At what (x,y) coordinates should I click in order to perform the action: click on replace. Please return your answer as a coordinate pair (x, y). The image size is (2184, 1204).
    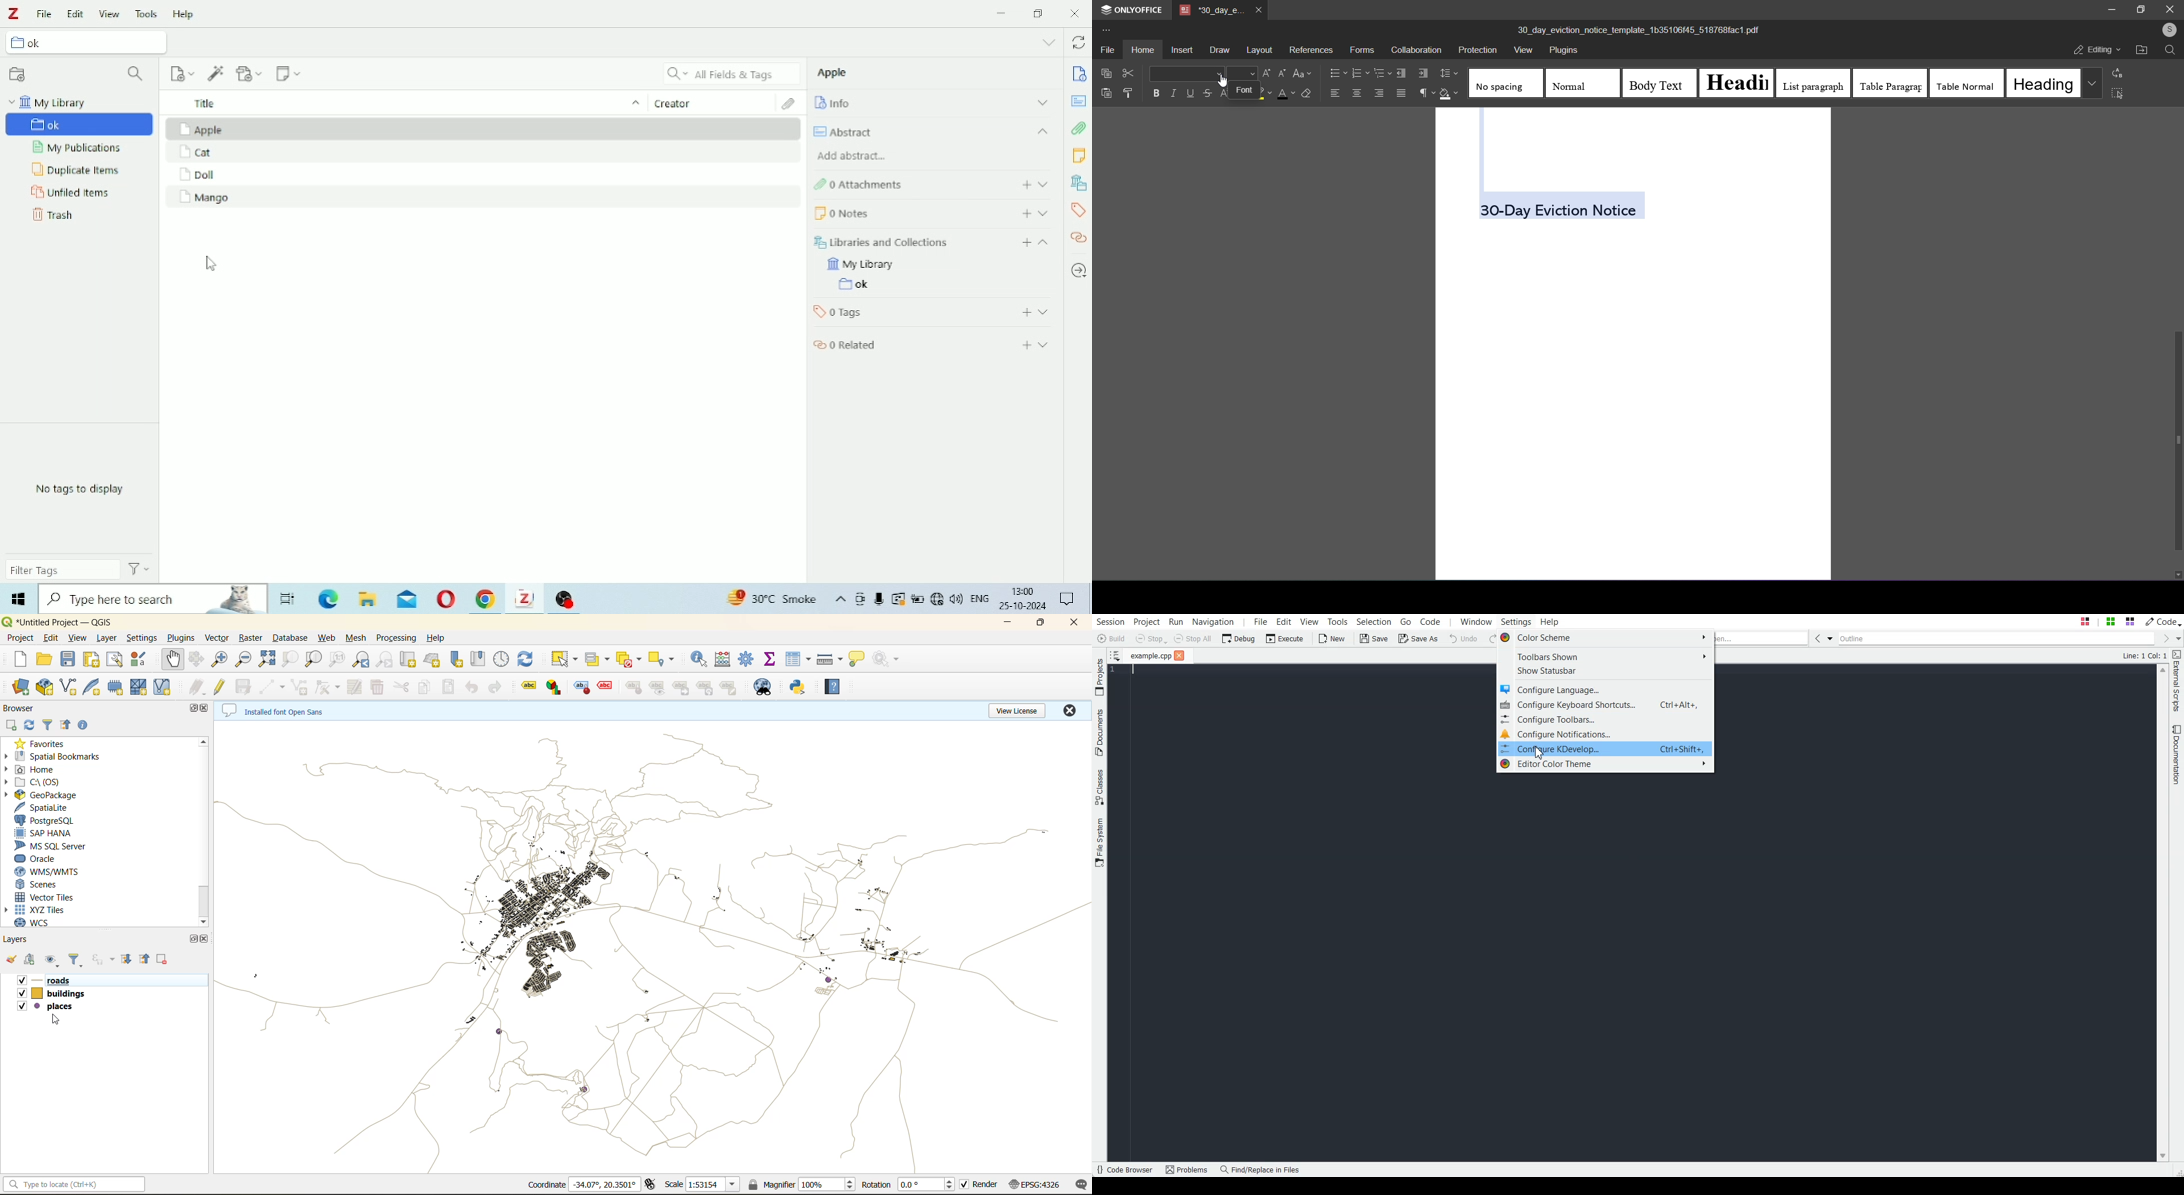
    Looking at the image, I should click on (2120, 73).